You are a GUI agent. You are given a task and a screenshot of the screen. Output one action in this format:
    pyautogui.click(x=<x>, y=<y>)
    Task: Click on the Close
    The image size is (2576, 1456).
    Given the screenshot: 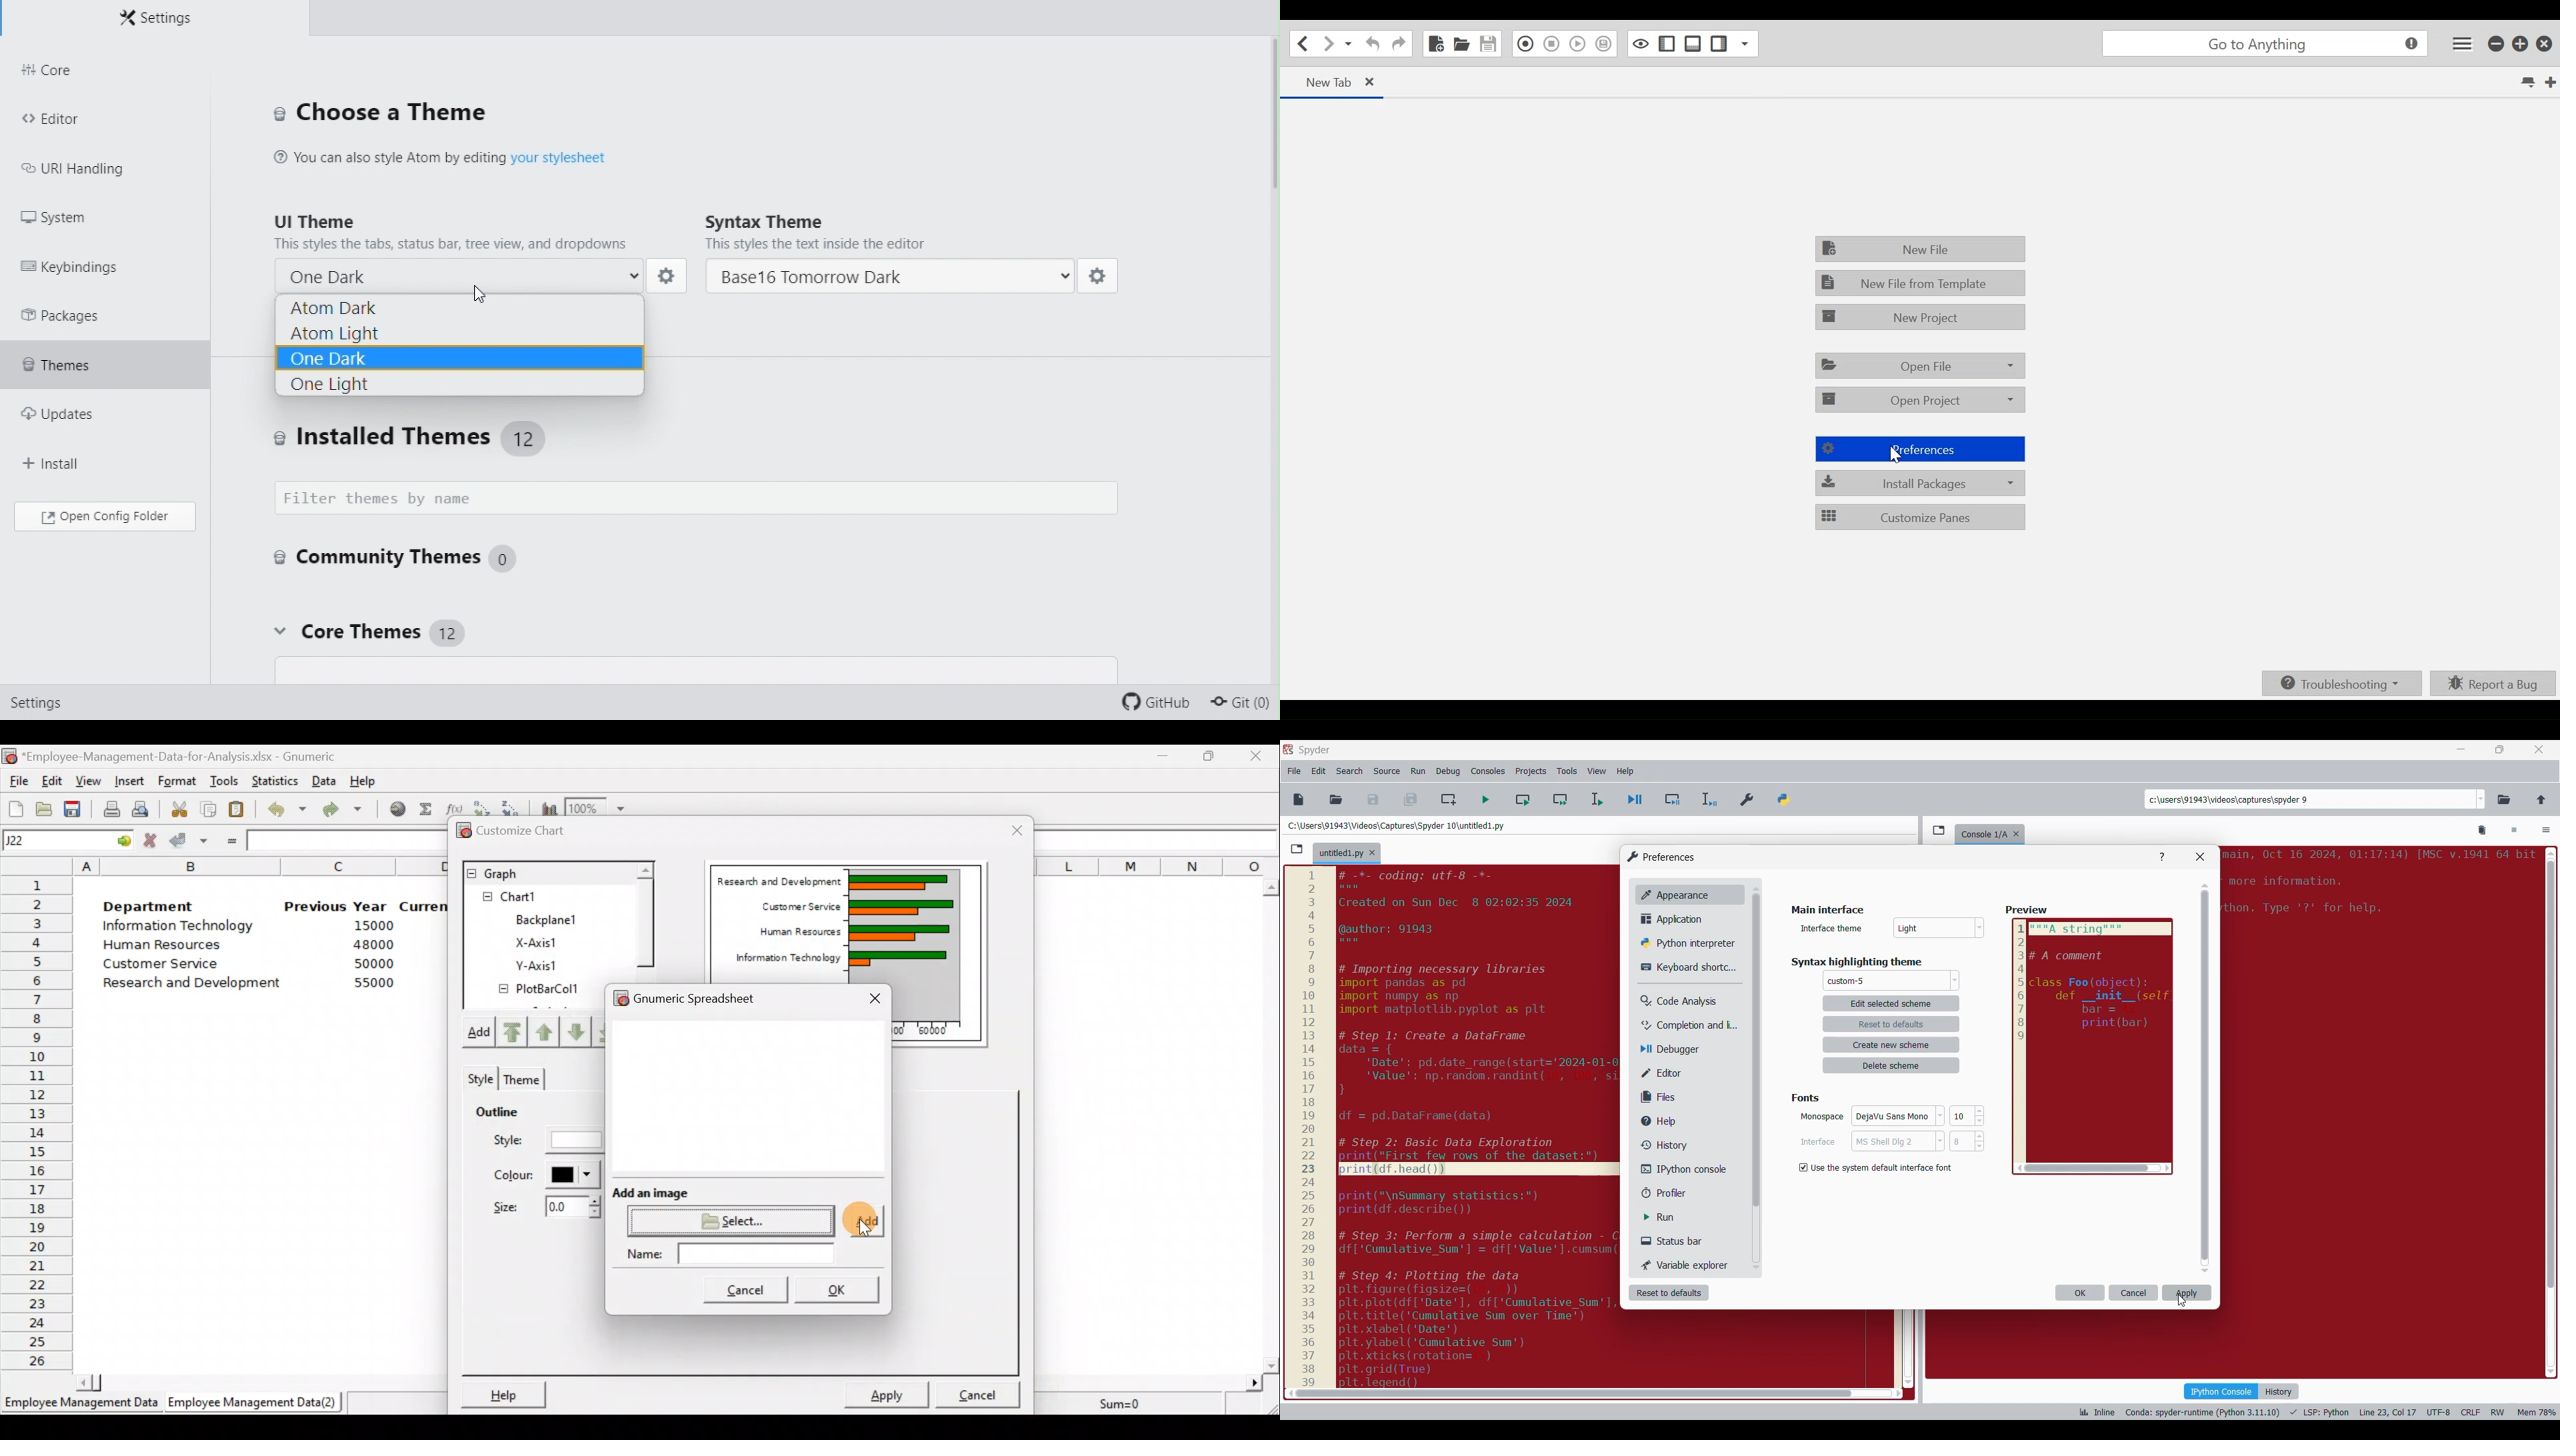 What is the action you would take?
    pyautogui.click(x=1009, y=829)
    